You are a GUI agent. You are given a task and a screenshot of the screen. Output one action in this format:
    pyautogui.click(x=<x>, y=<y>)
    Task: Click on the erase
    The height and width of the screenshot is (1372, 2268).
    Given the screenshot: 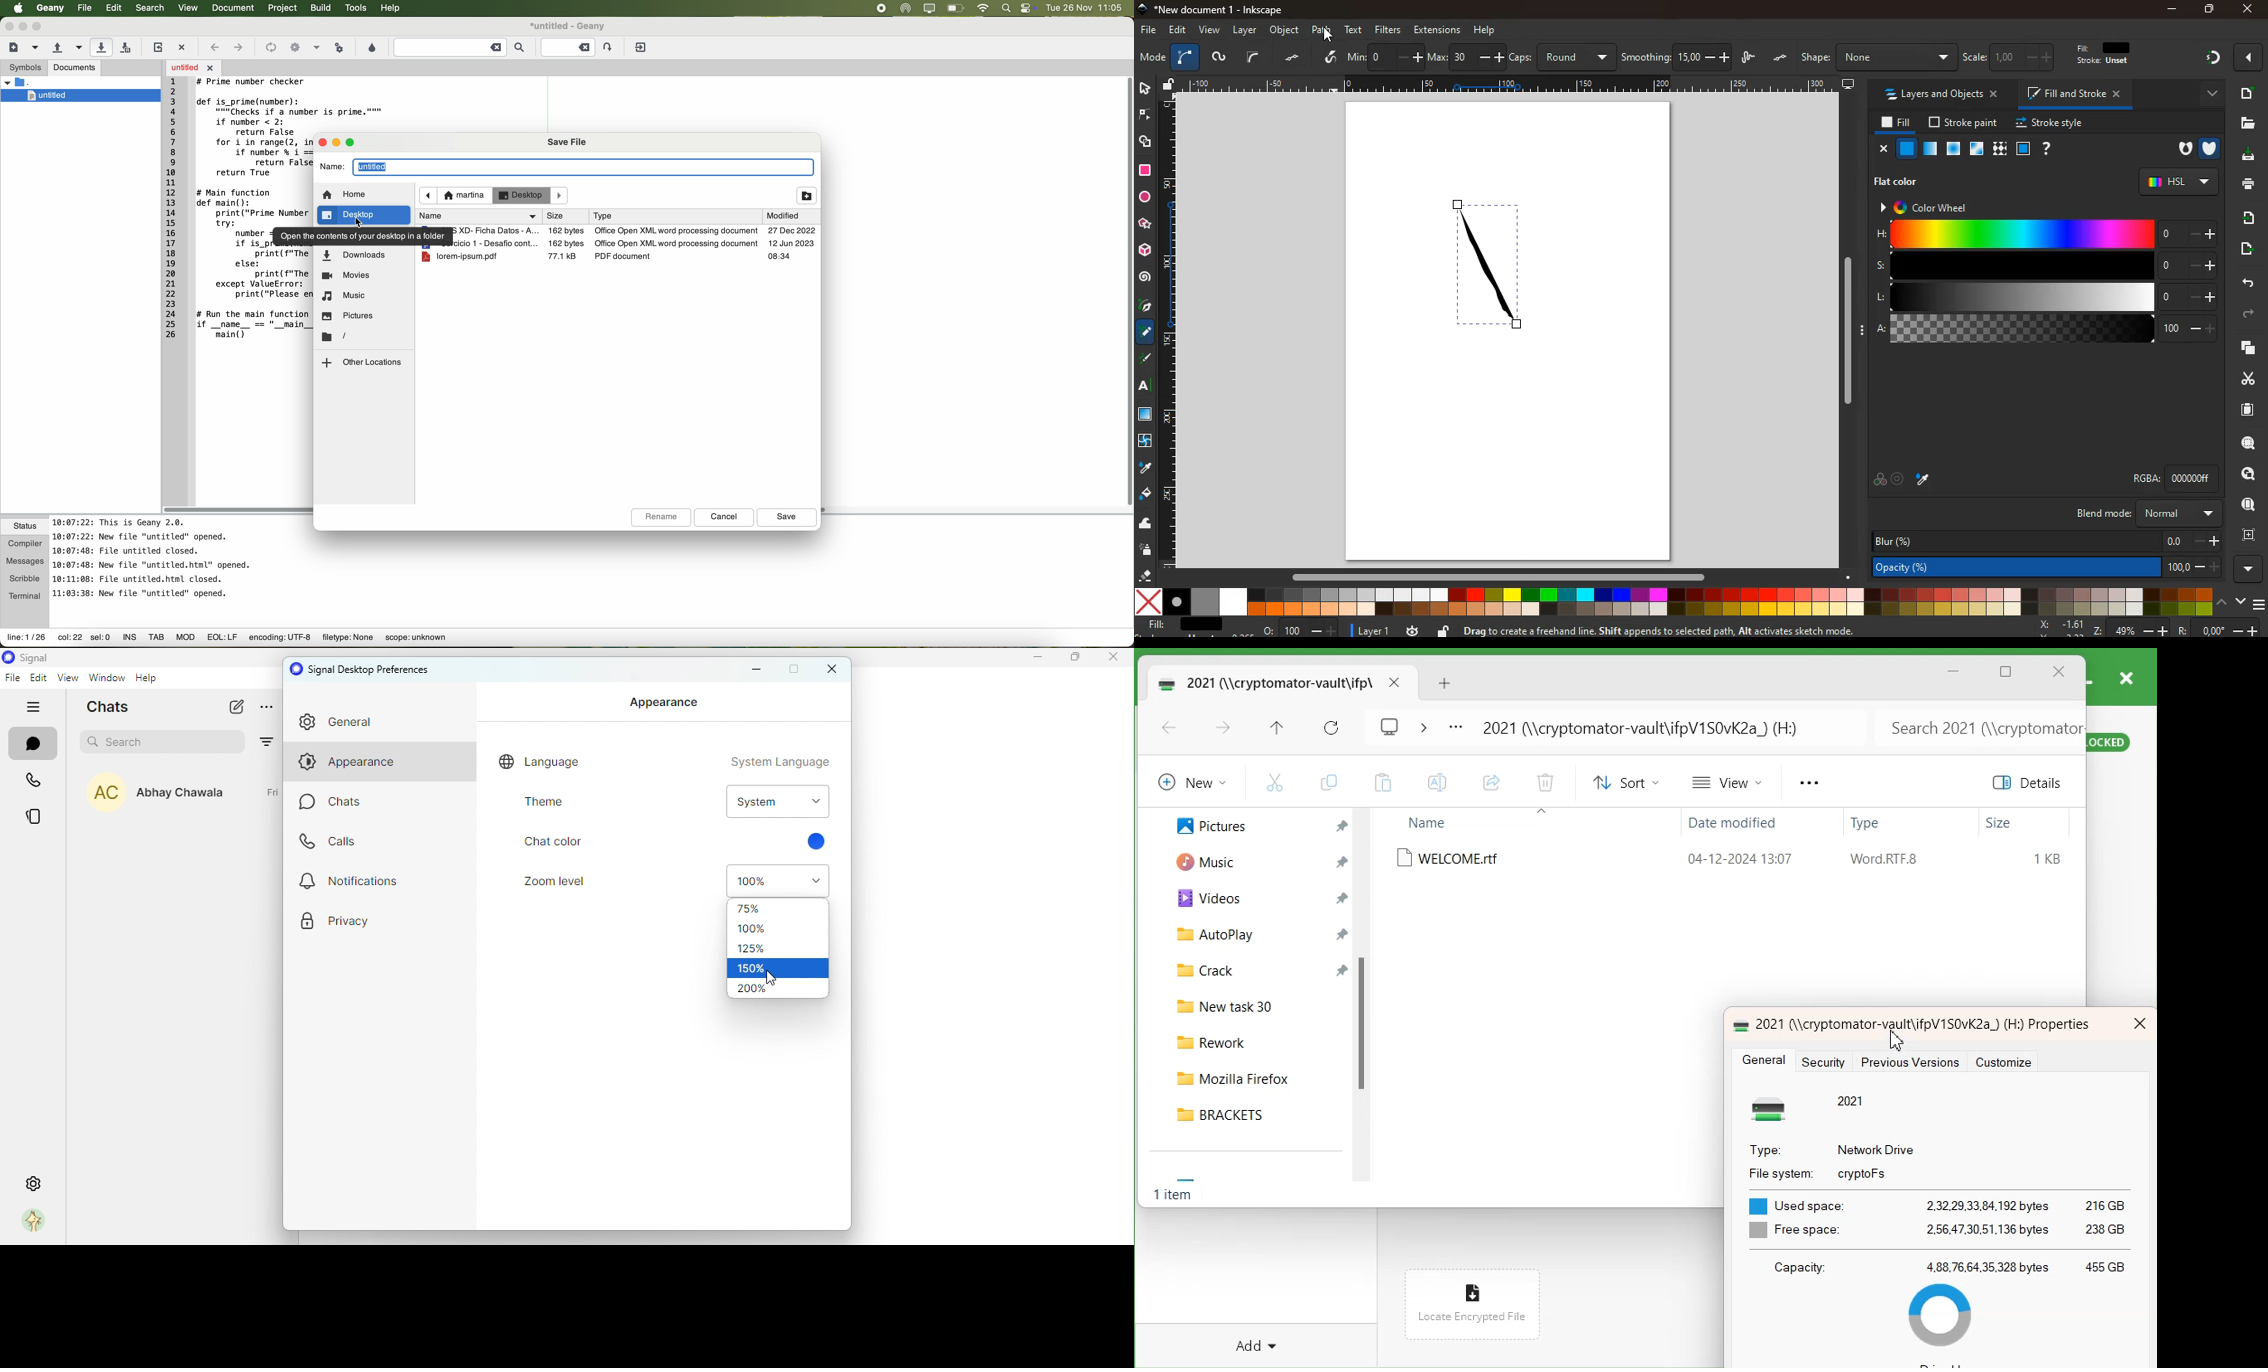 What is the action you would take?
    pyautogui.click(x=1143, y=575)
    